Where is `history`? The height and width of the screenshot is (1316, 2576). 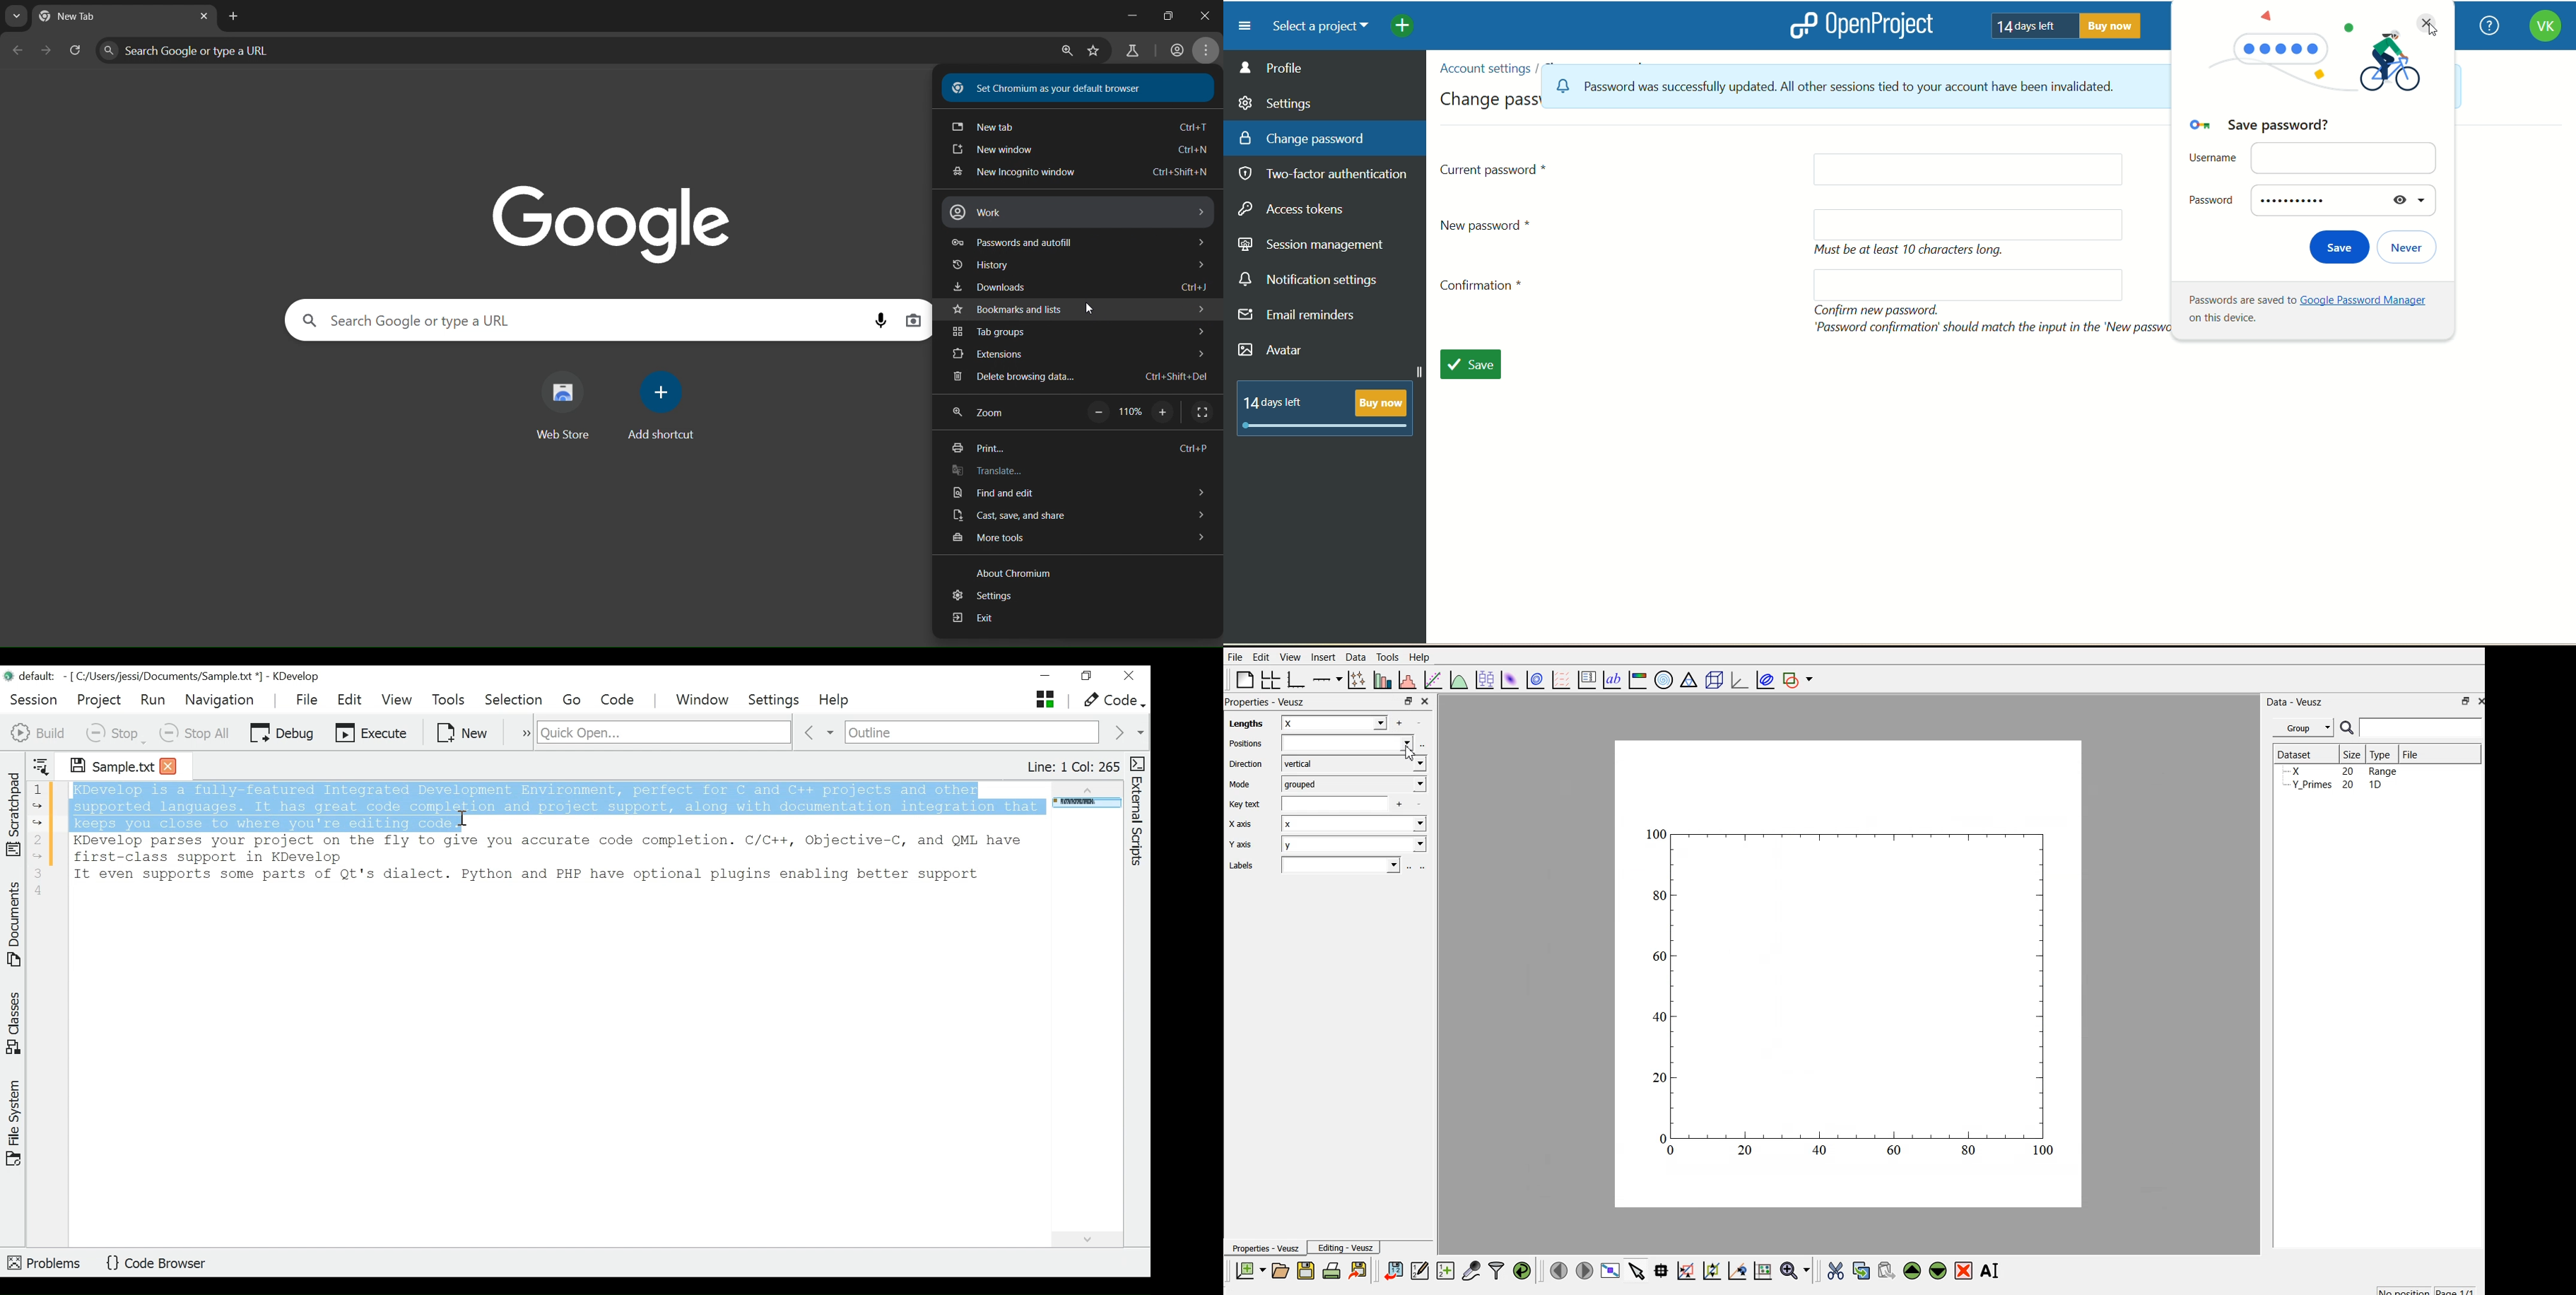
history is located at coordinates (1078, 264).